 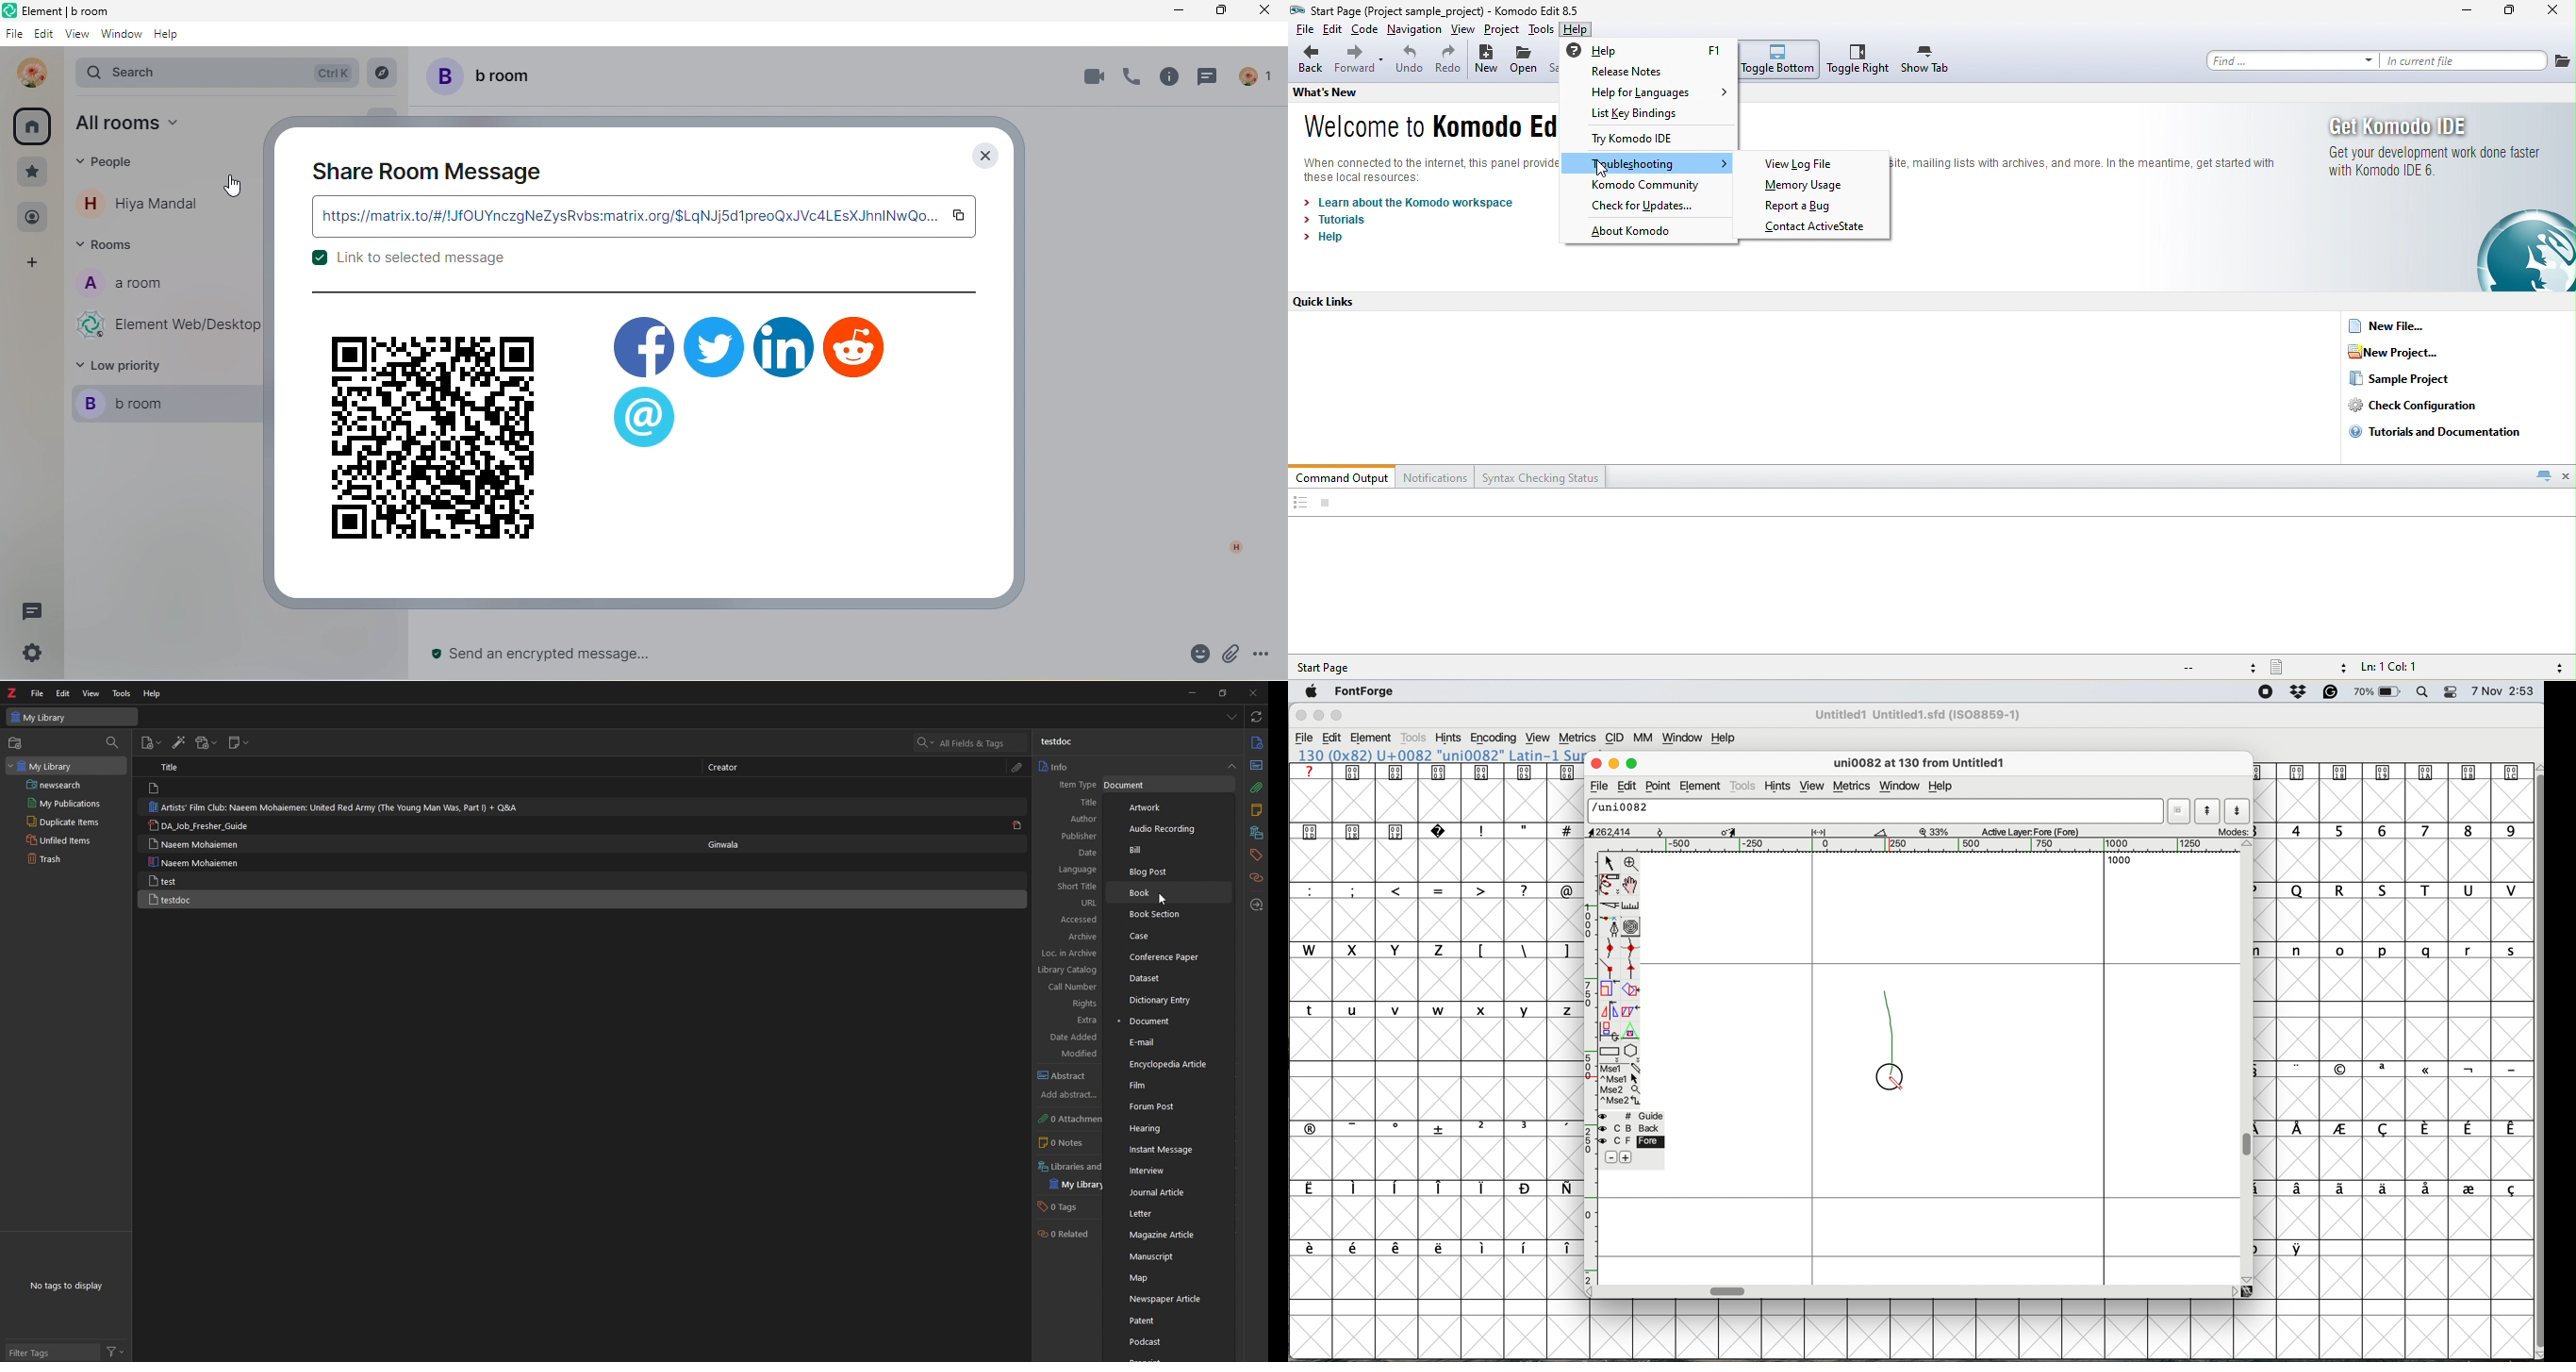 What do you see at coordinates (407, 263) in the screenshot?
I see `link to selected message` at bounding box center [407, 263].